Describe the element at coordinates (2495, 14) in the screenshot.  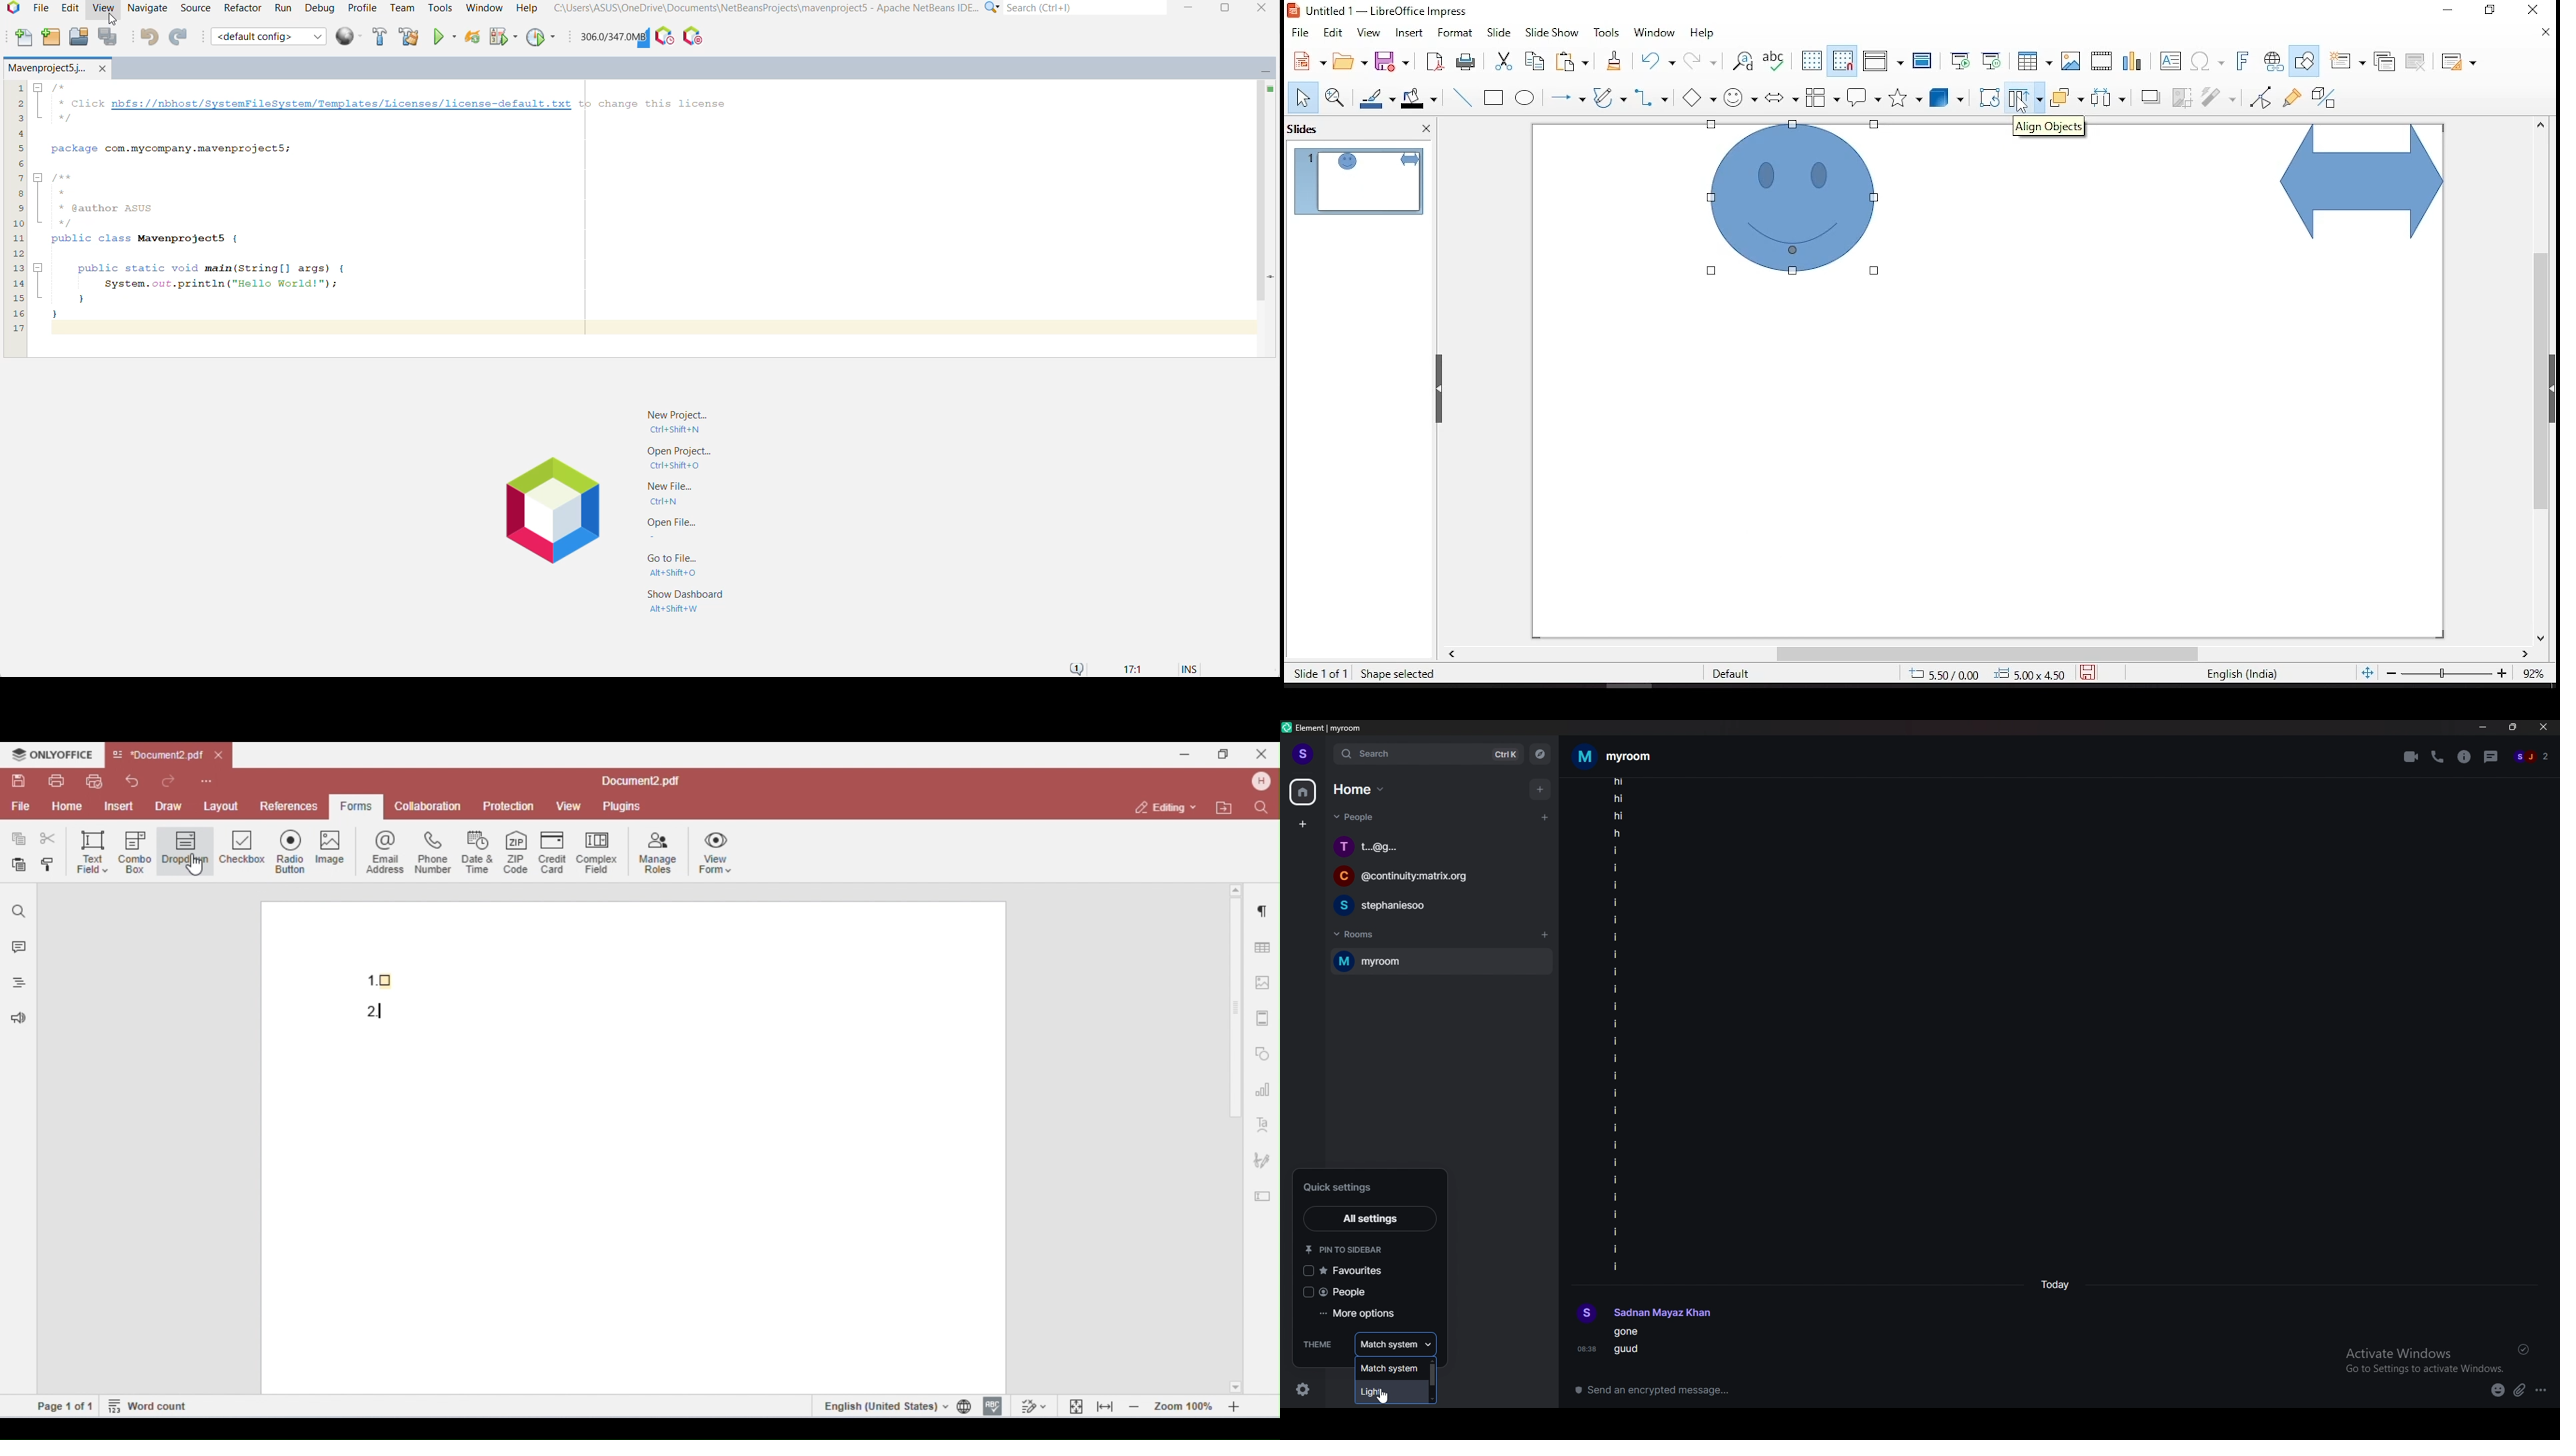
I see `restore` at that location.